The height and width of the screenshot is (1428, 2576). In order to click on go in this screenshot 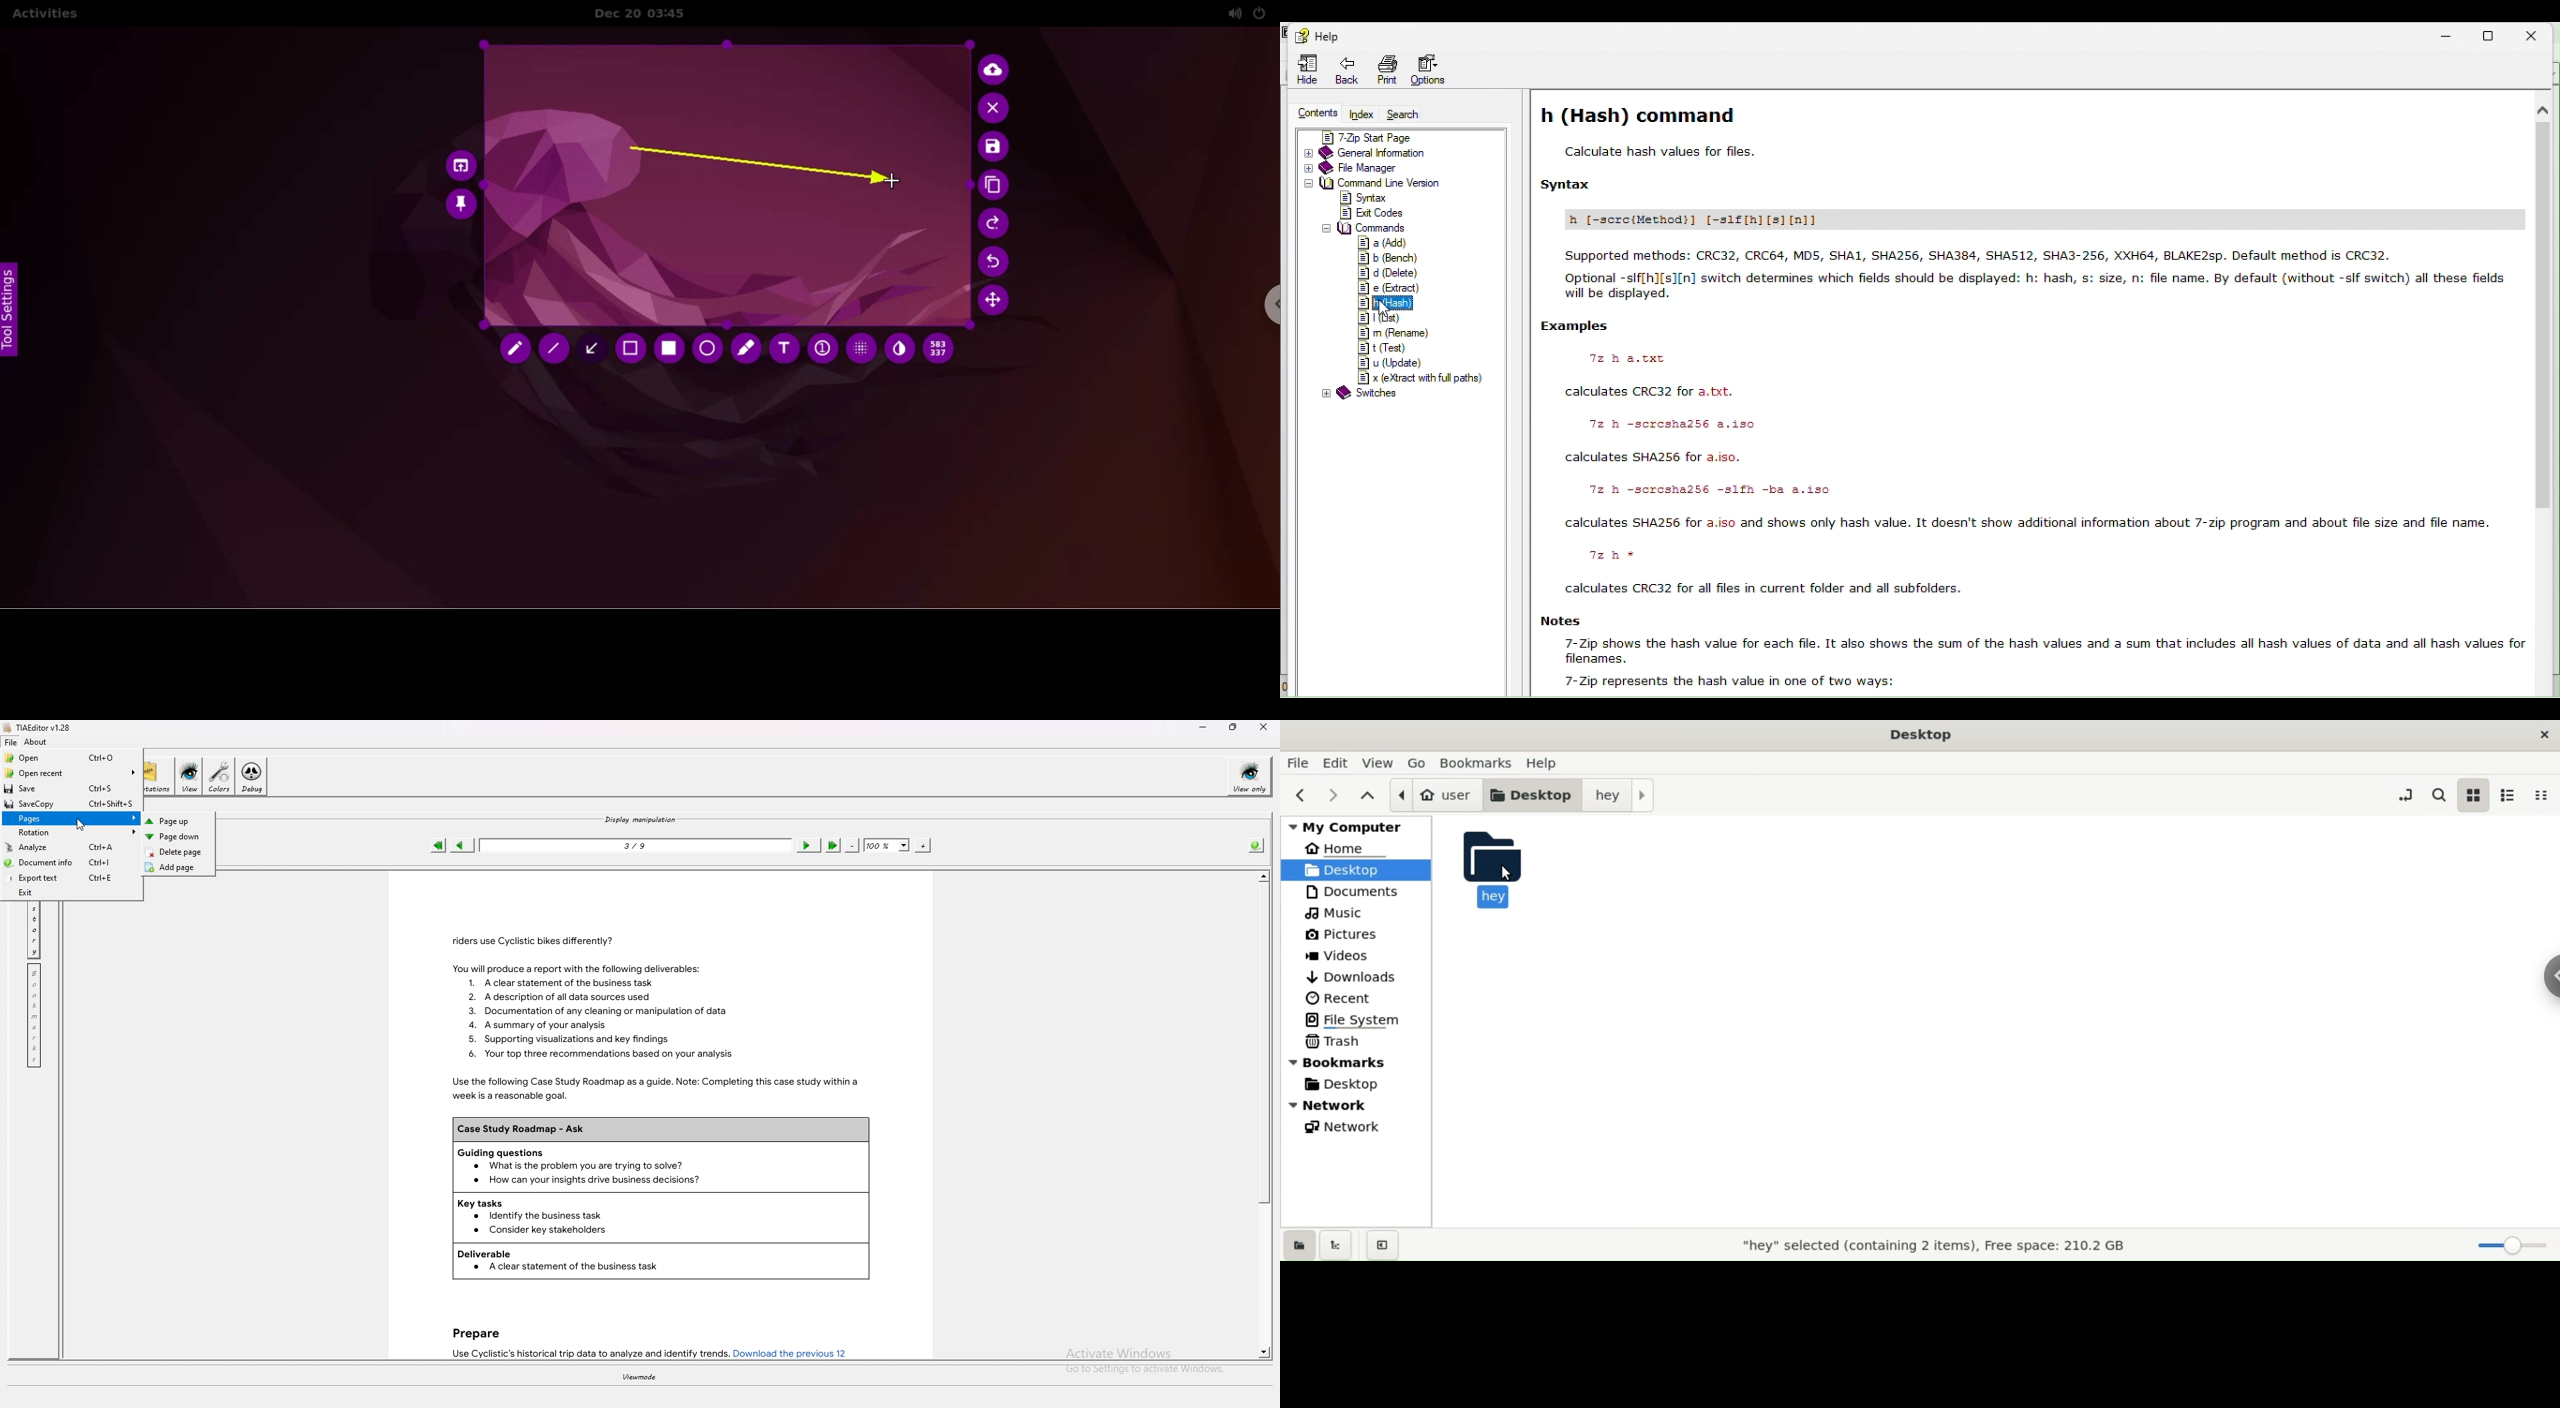, I will do `click(1421, 761)`.